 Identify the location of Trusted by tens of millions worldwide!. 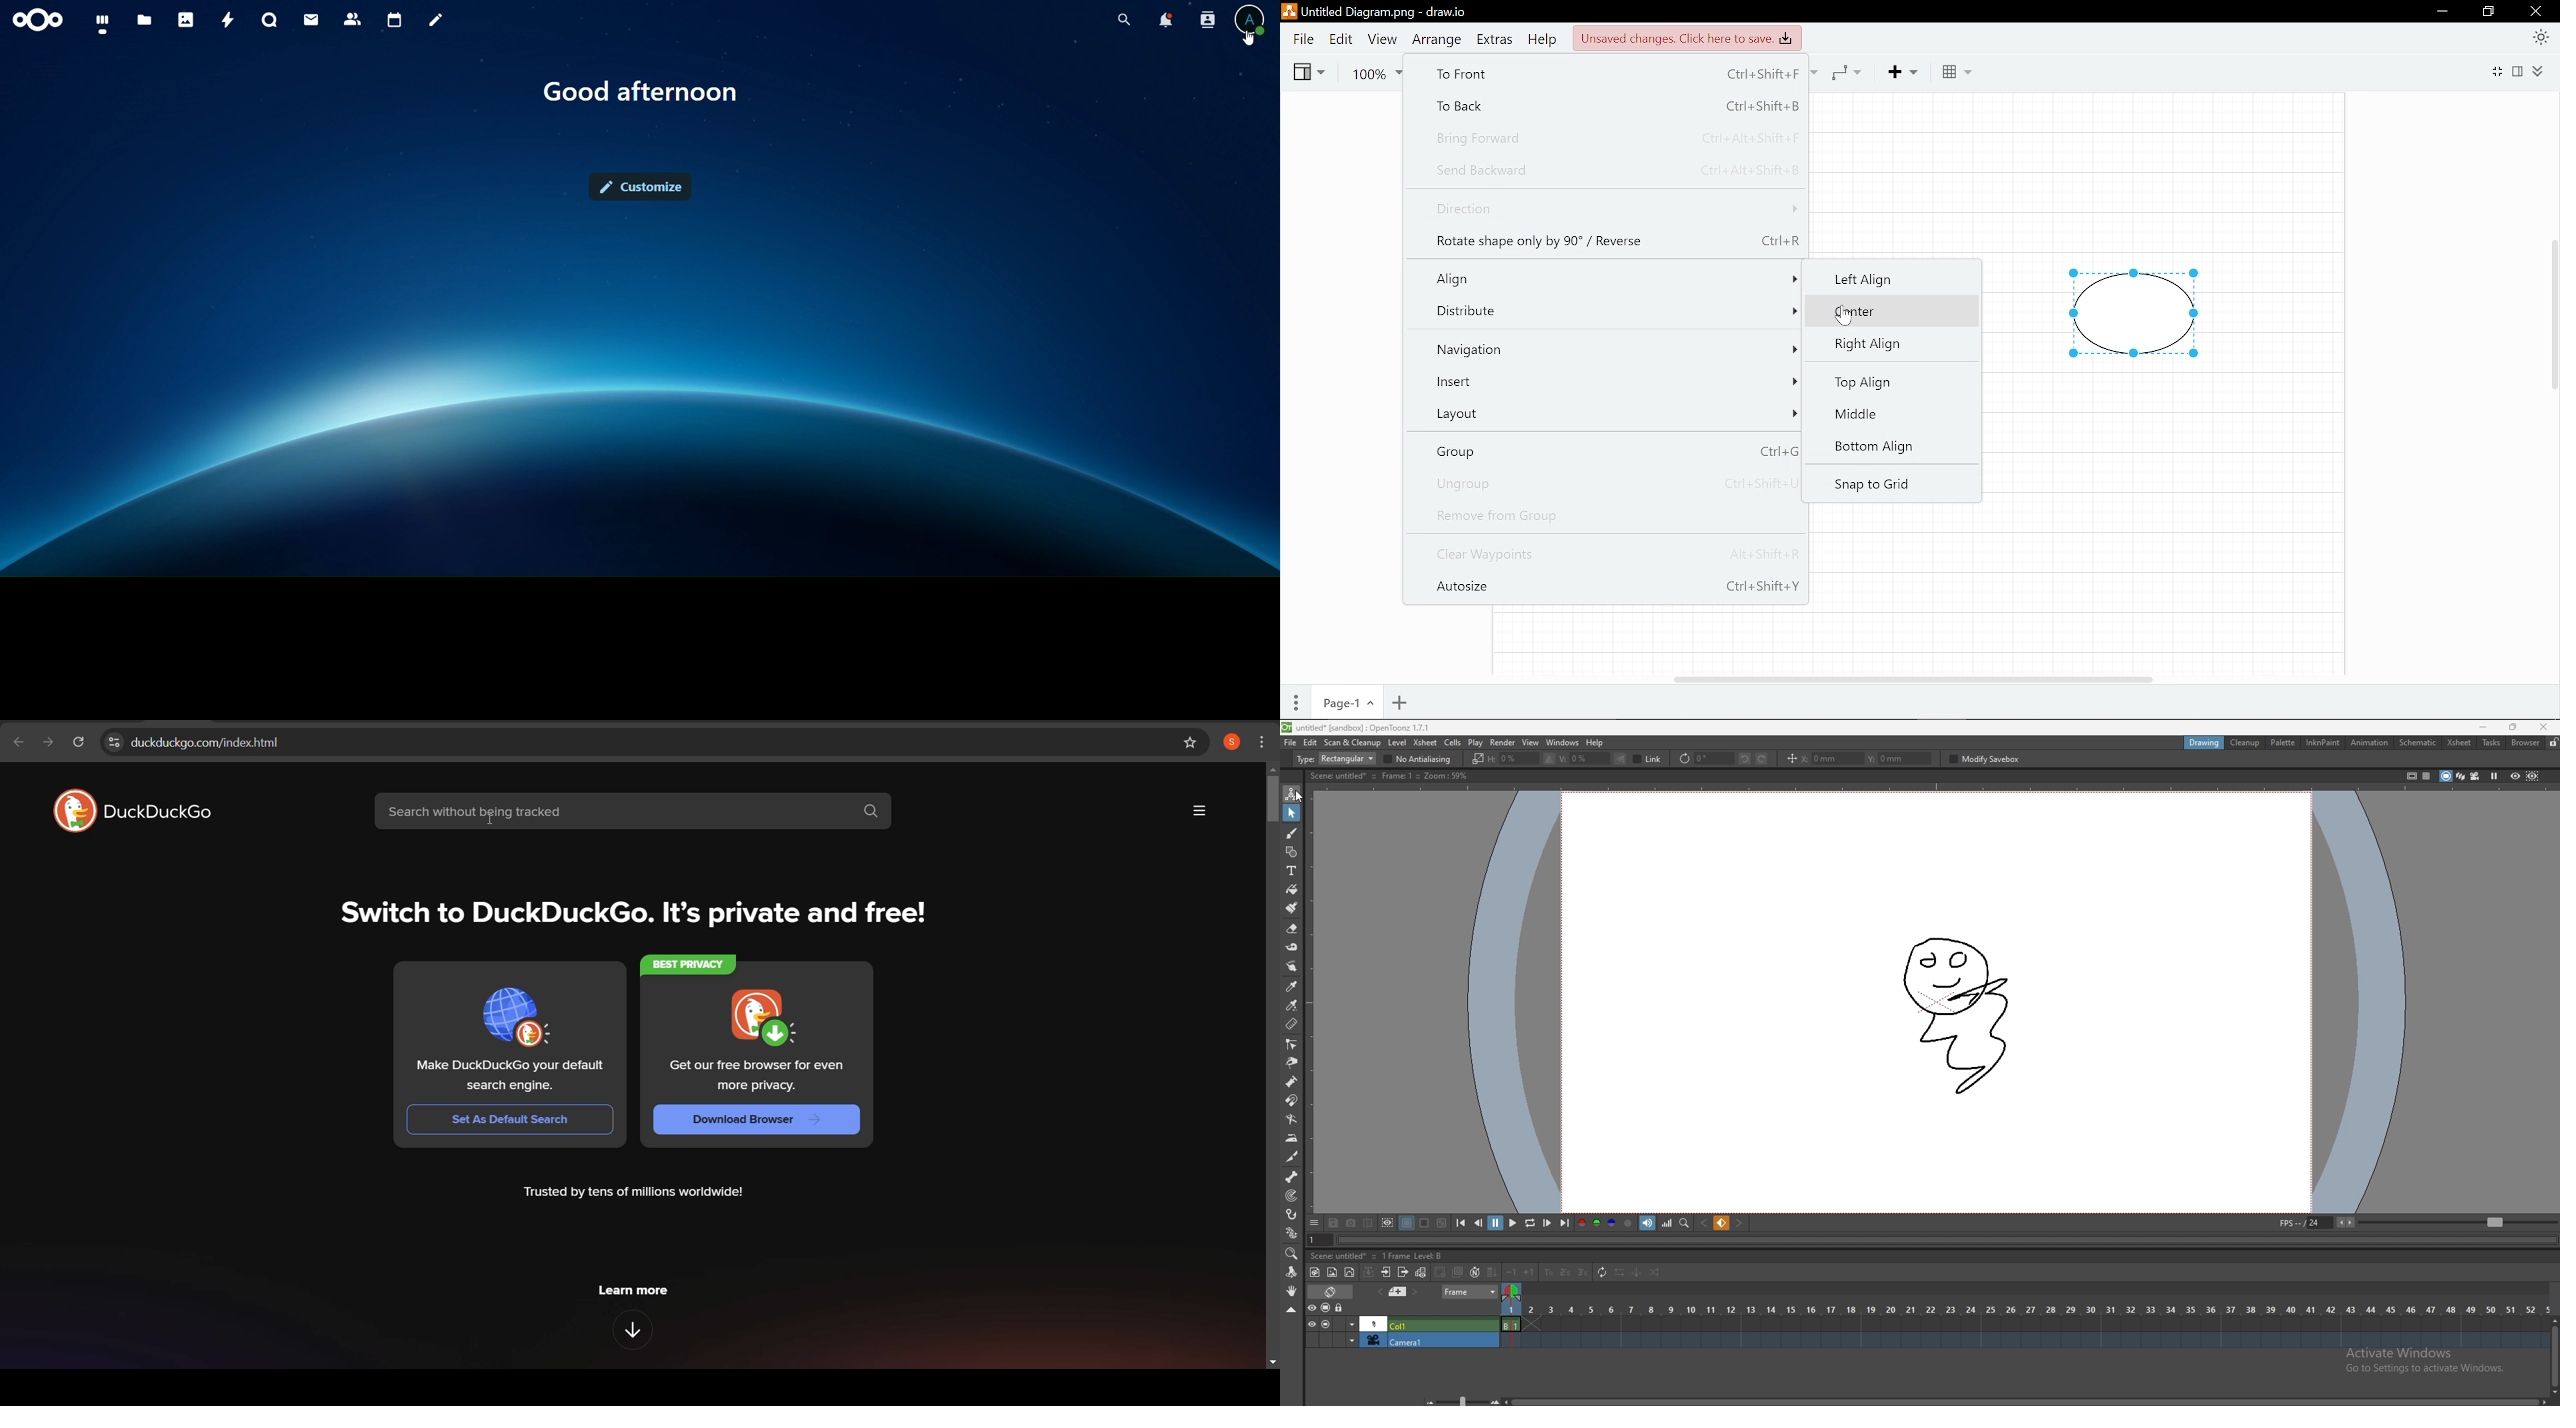
(639, 1190).